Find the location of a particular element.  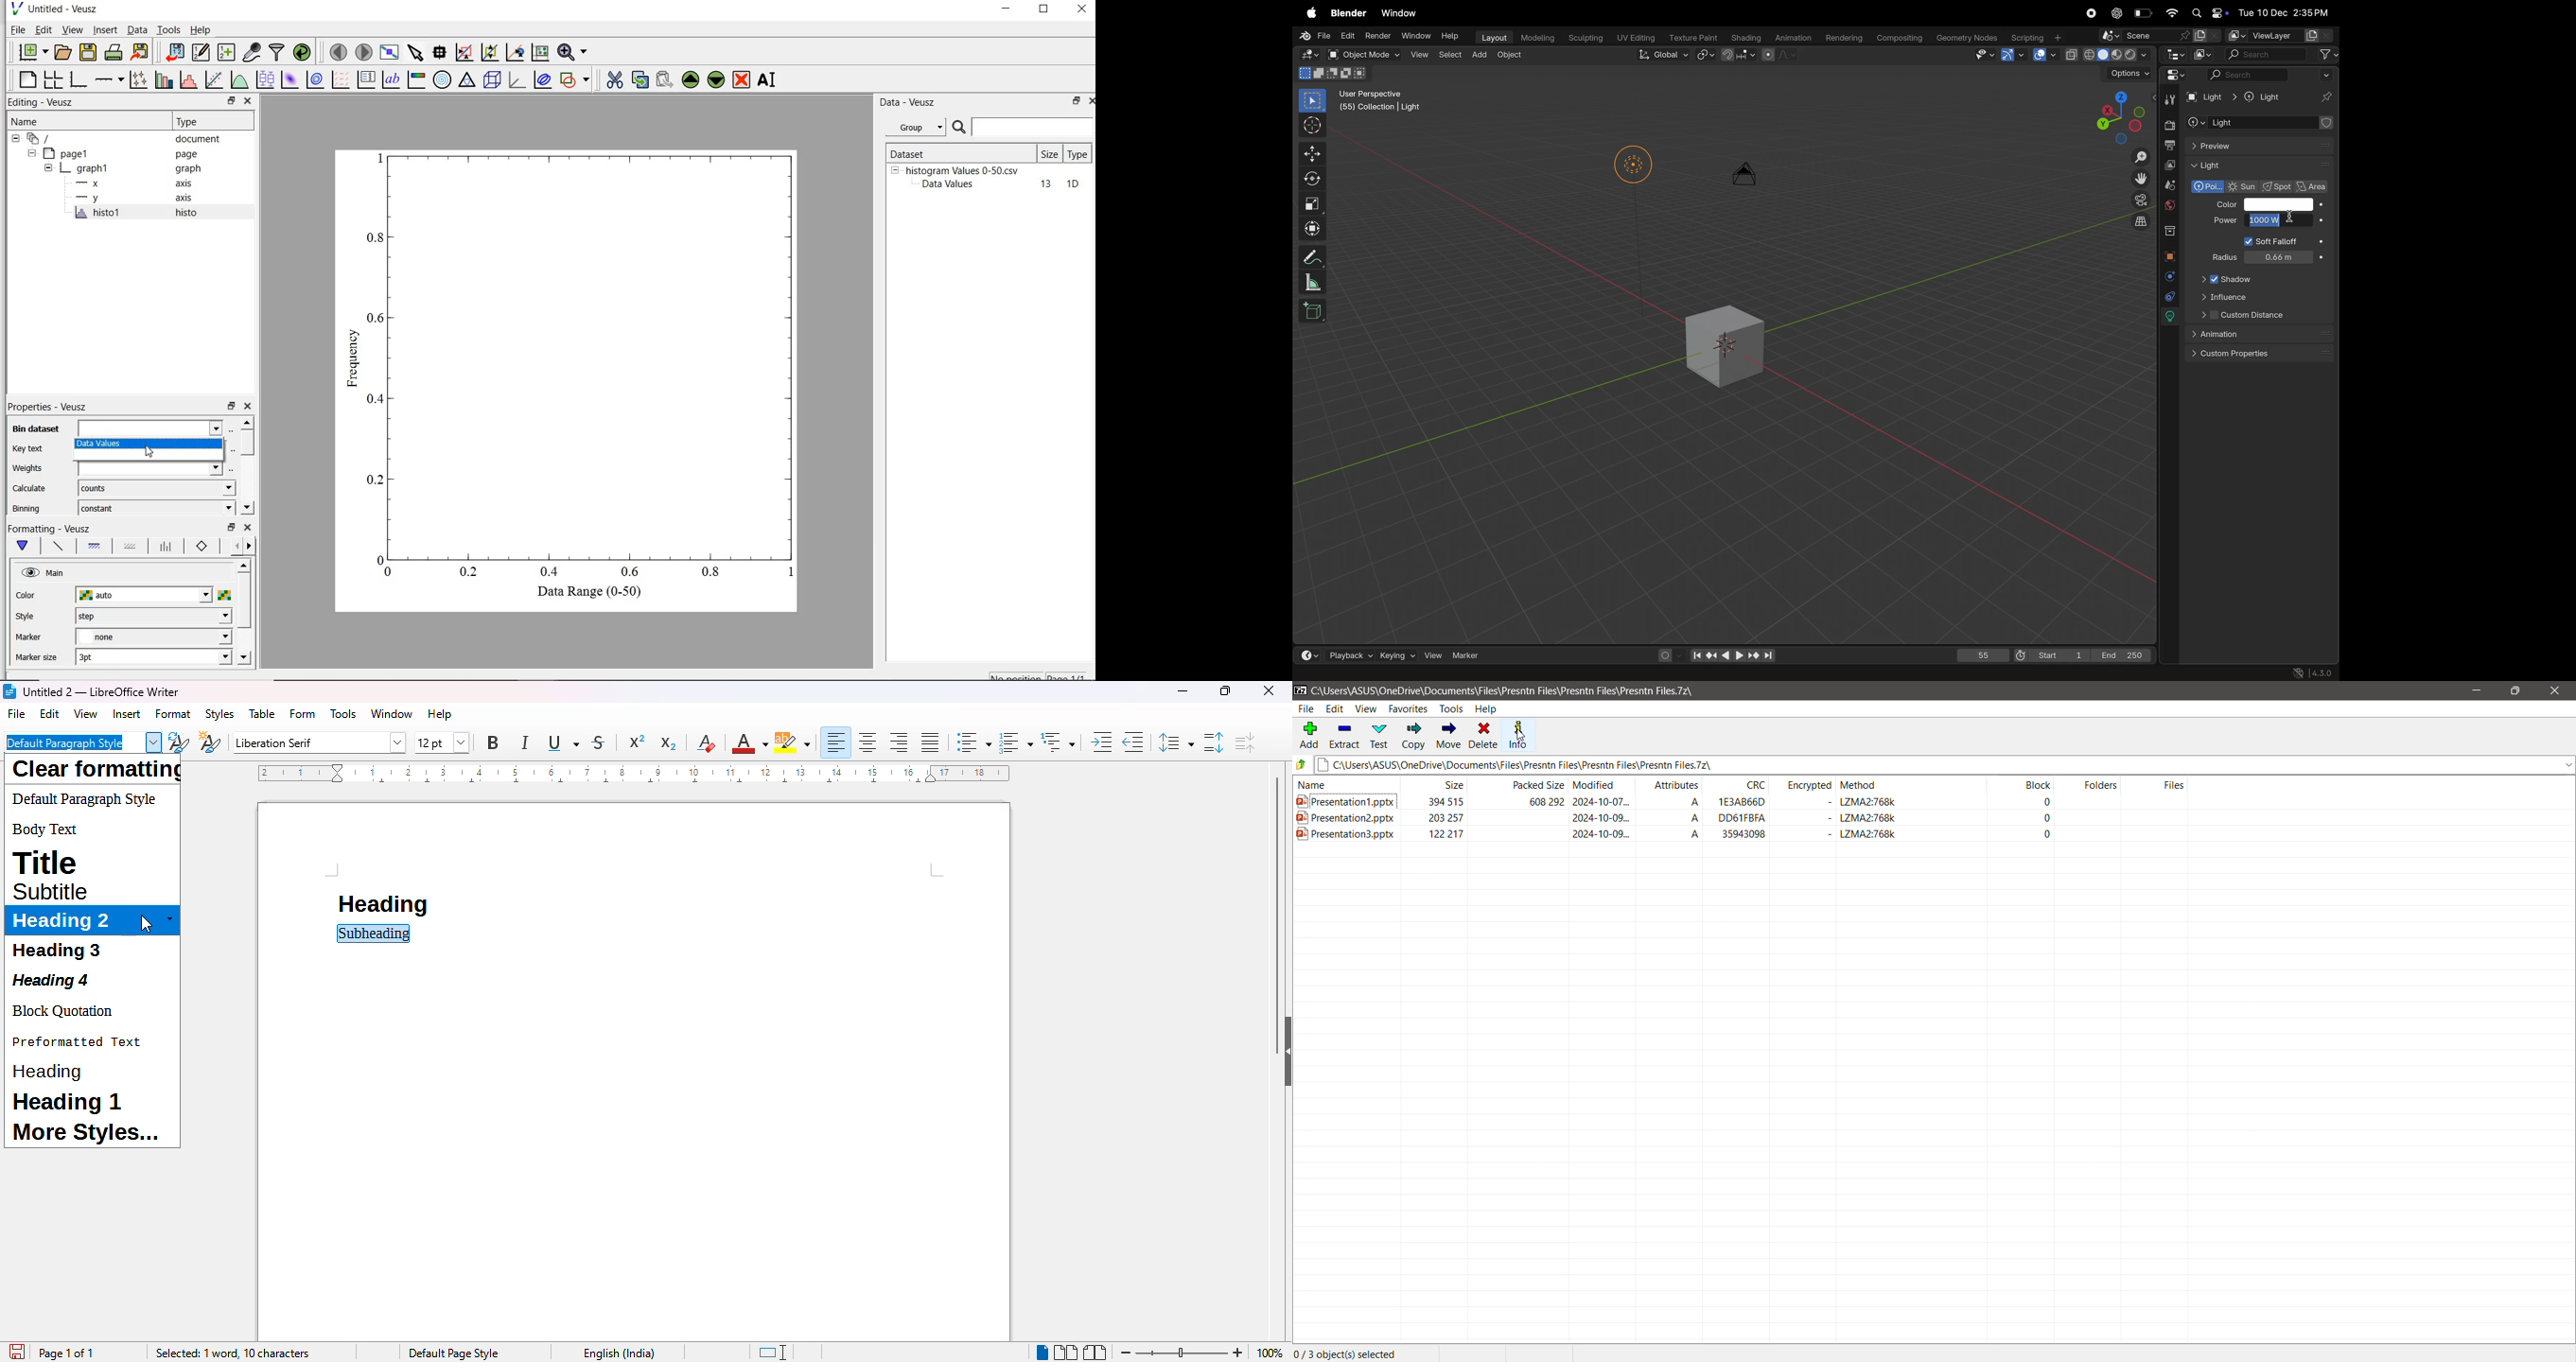

animation is located at coordinates (2259, 334).